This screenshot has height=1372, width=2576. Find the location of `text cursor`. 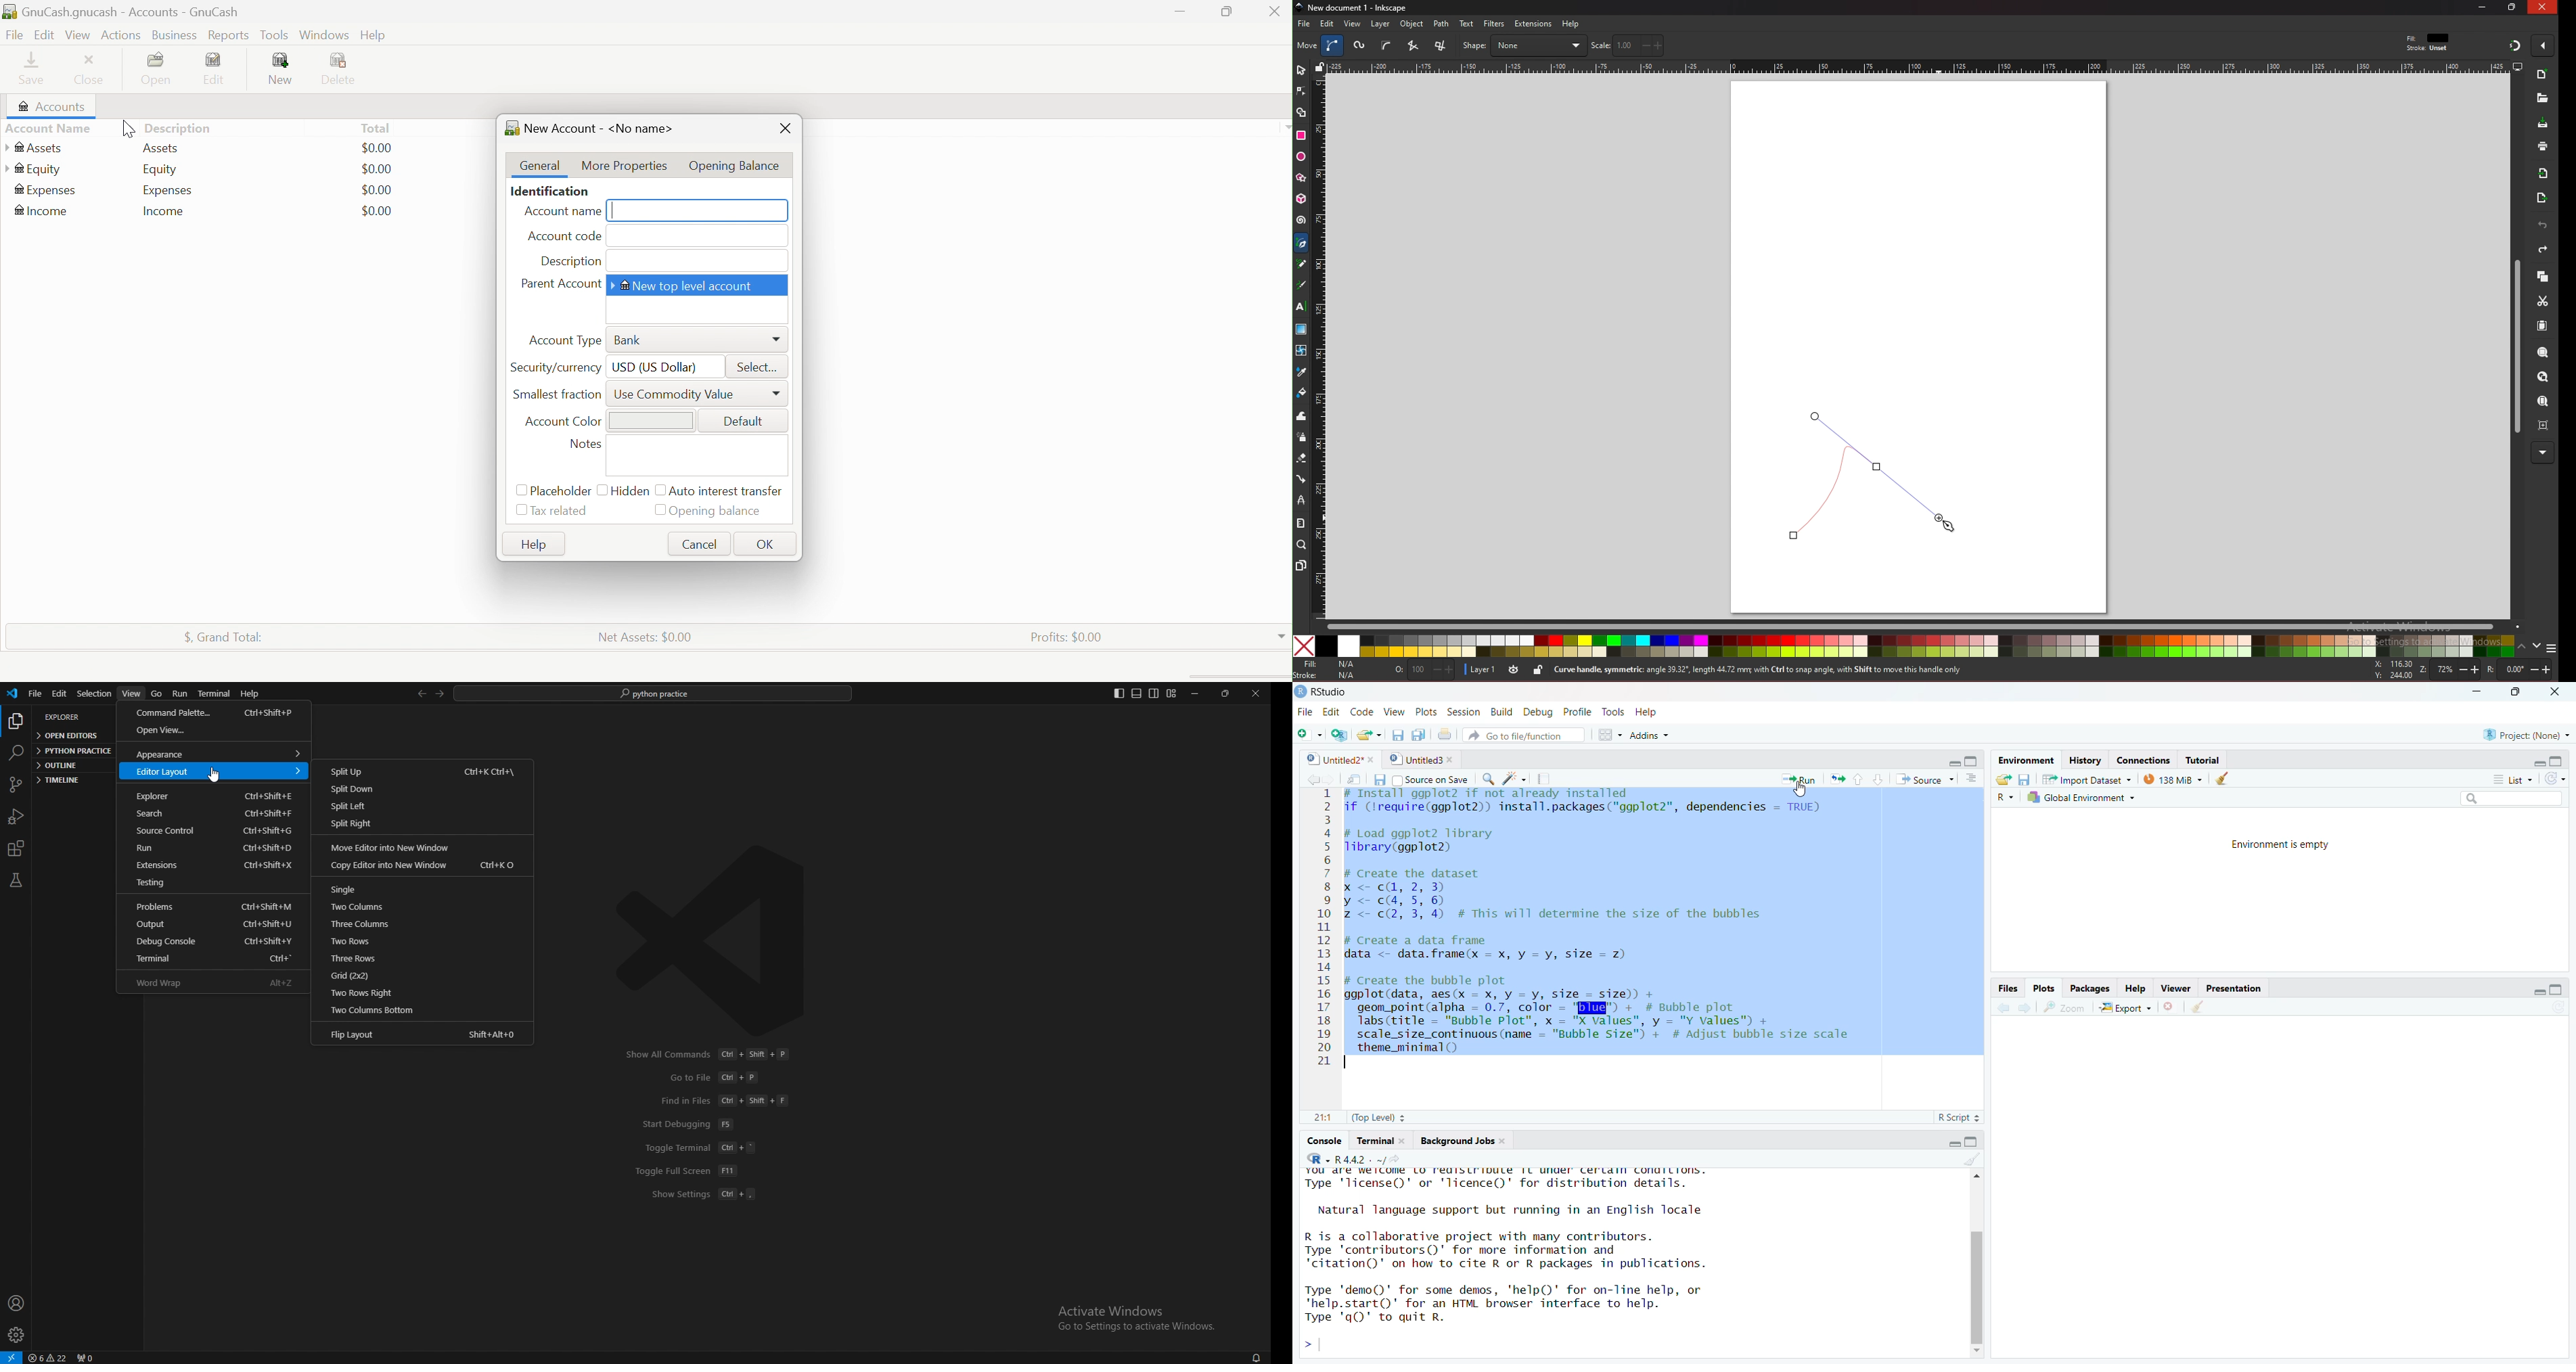

text cursor is located at coordinates (1350, 1062).